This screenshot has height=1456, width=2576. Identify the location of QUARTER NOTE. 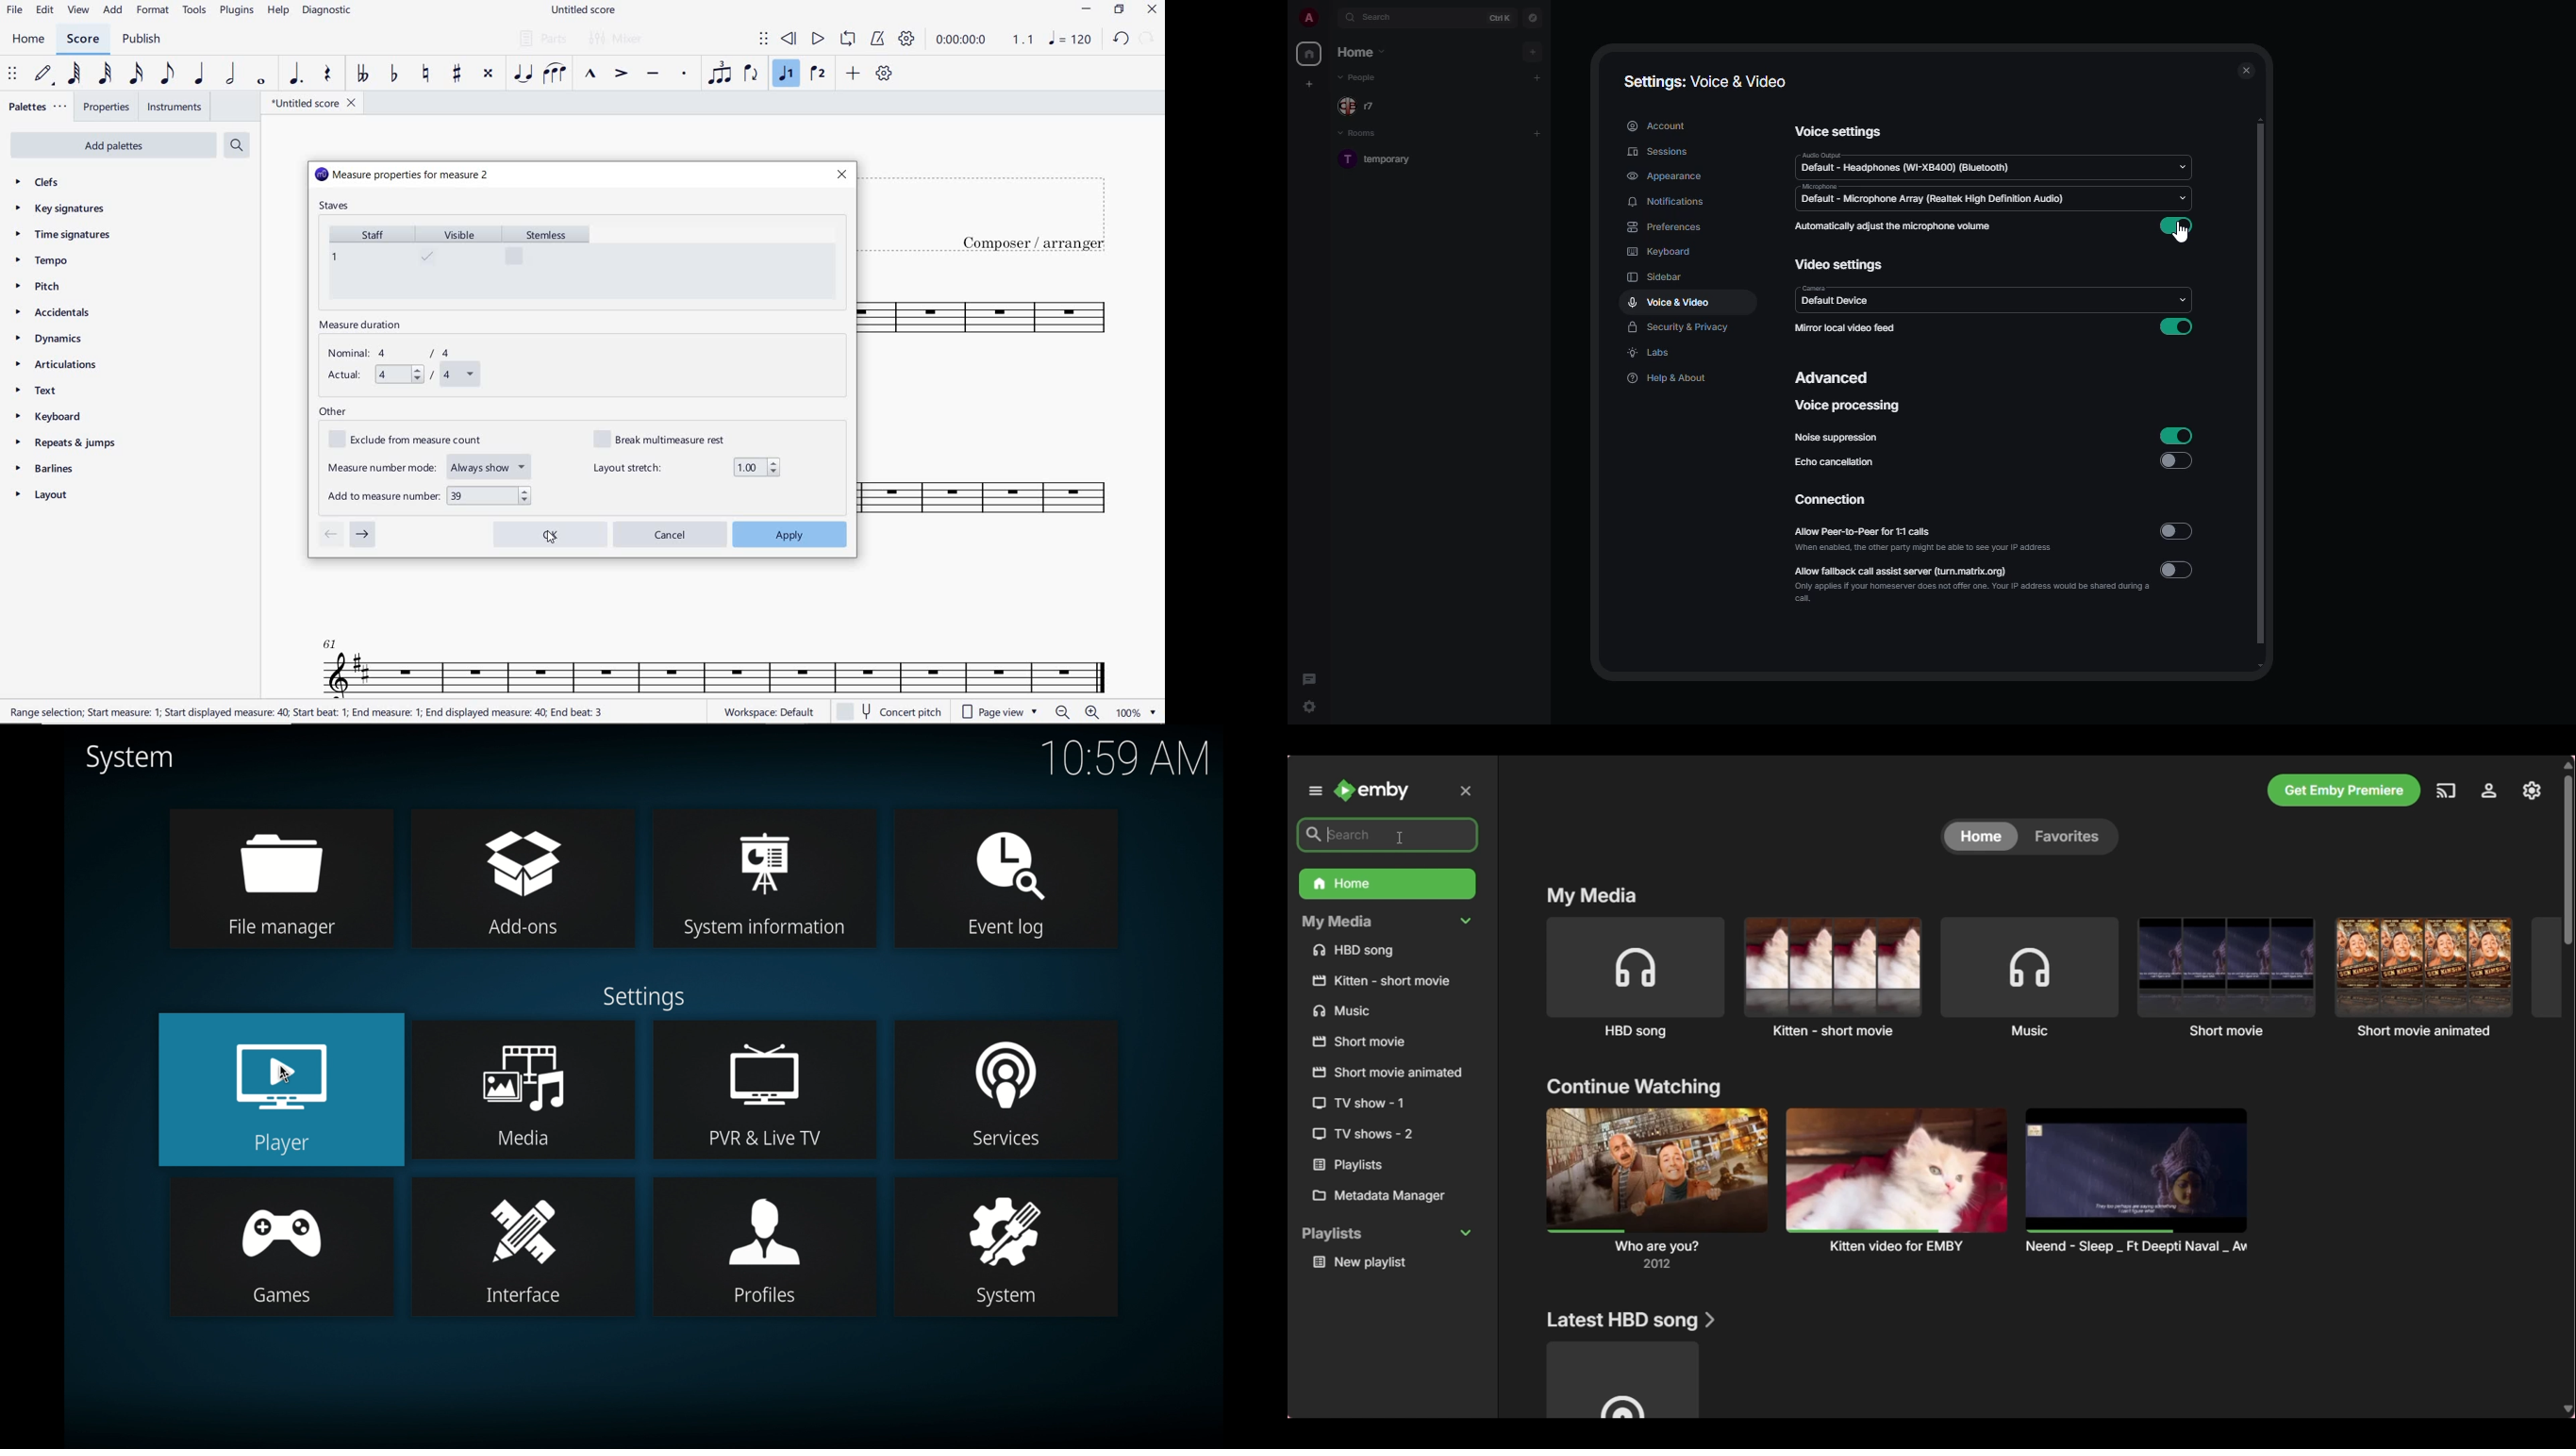
(200, 74).